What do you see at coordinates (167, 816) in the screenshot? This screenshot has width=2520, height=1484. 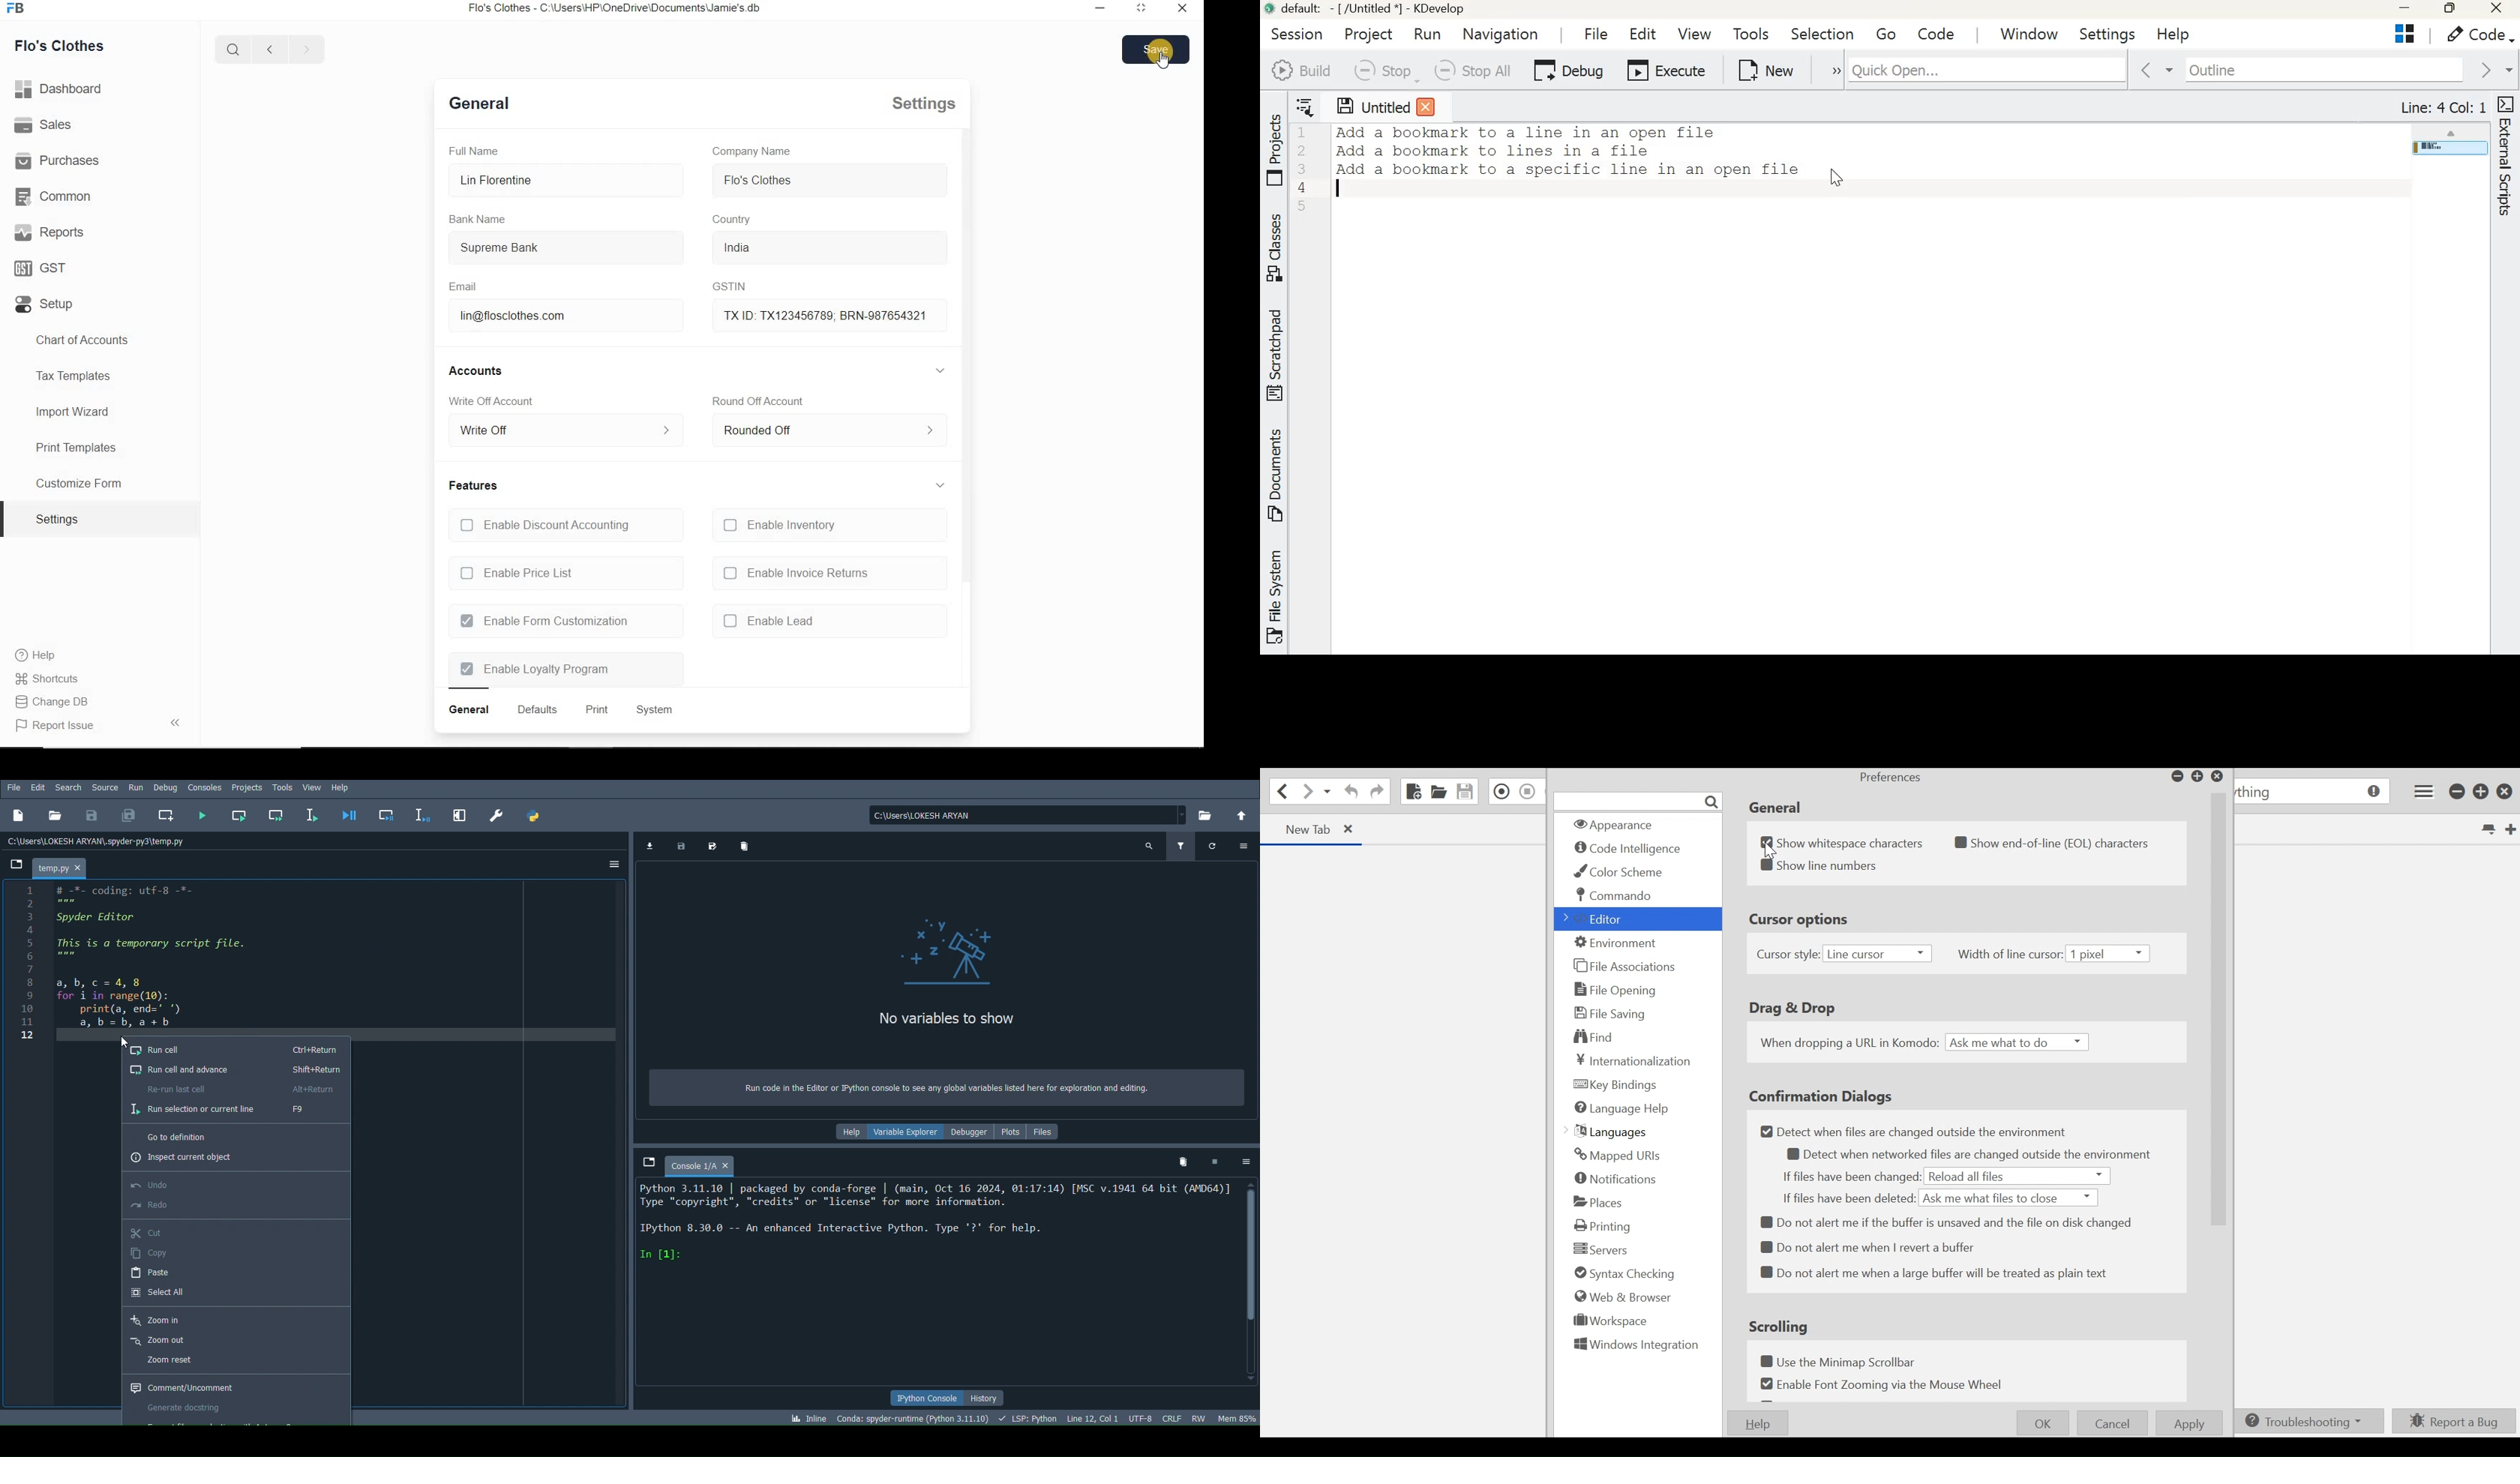 I see `Create new cell at the current line (Ctrl + 2)` at bounding box center [167, 816].